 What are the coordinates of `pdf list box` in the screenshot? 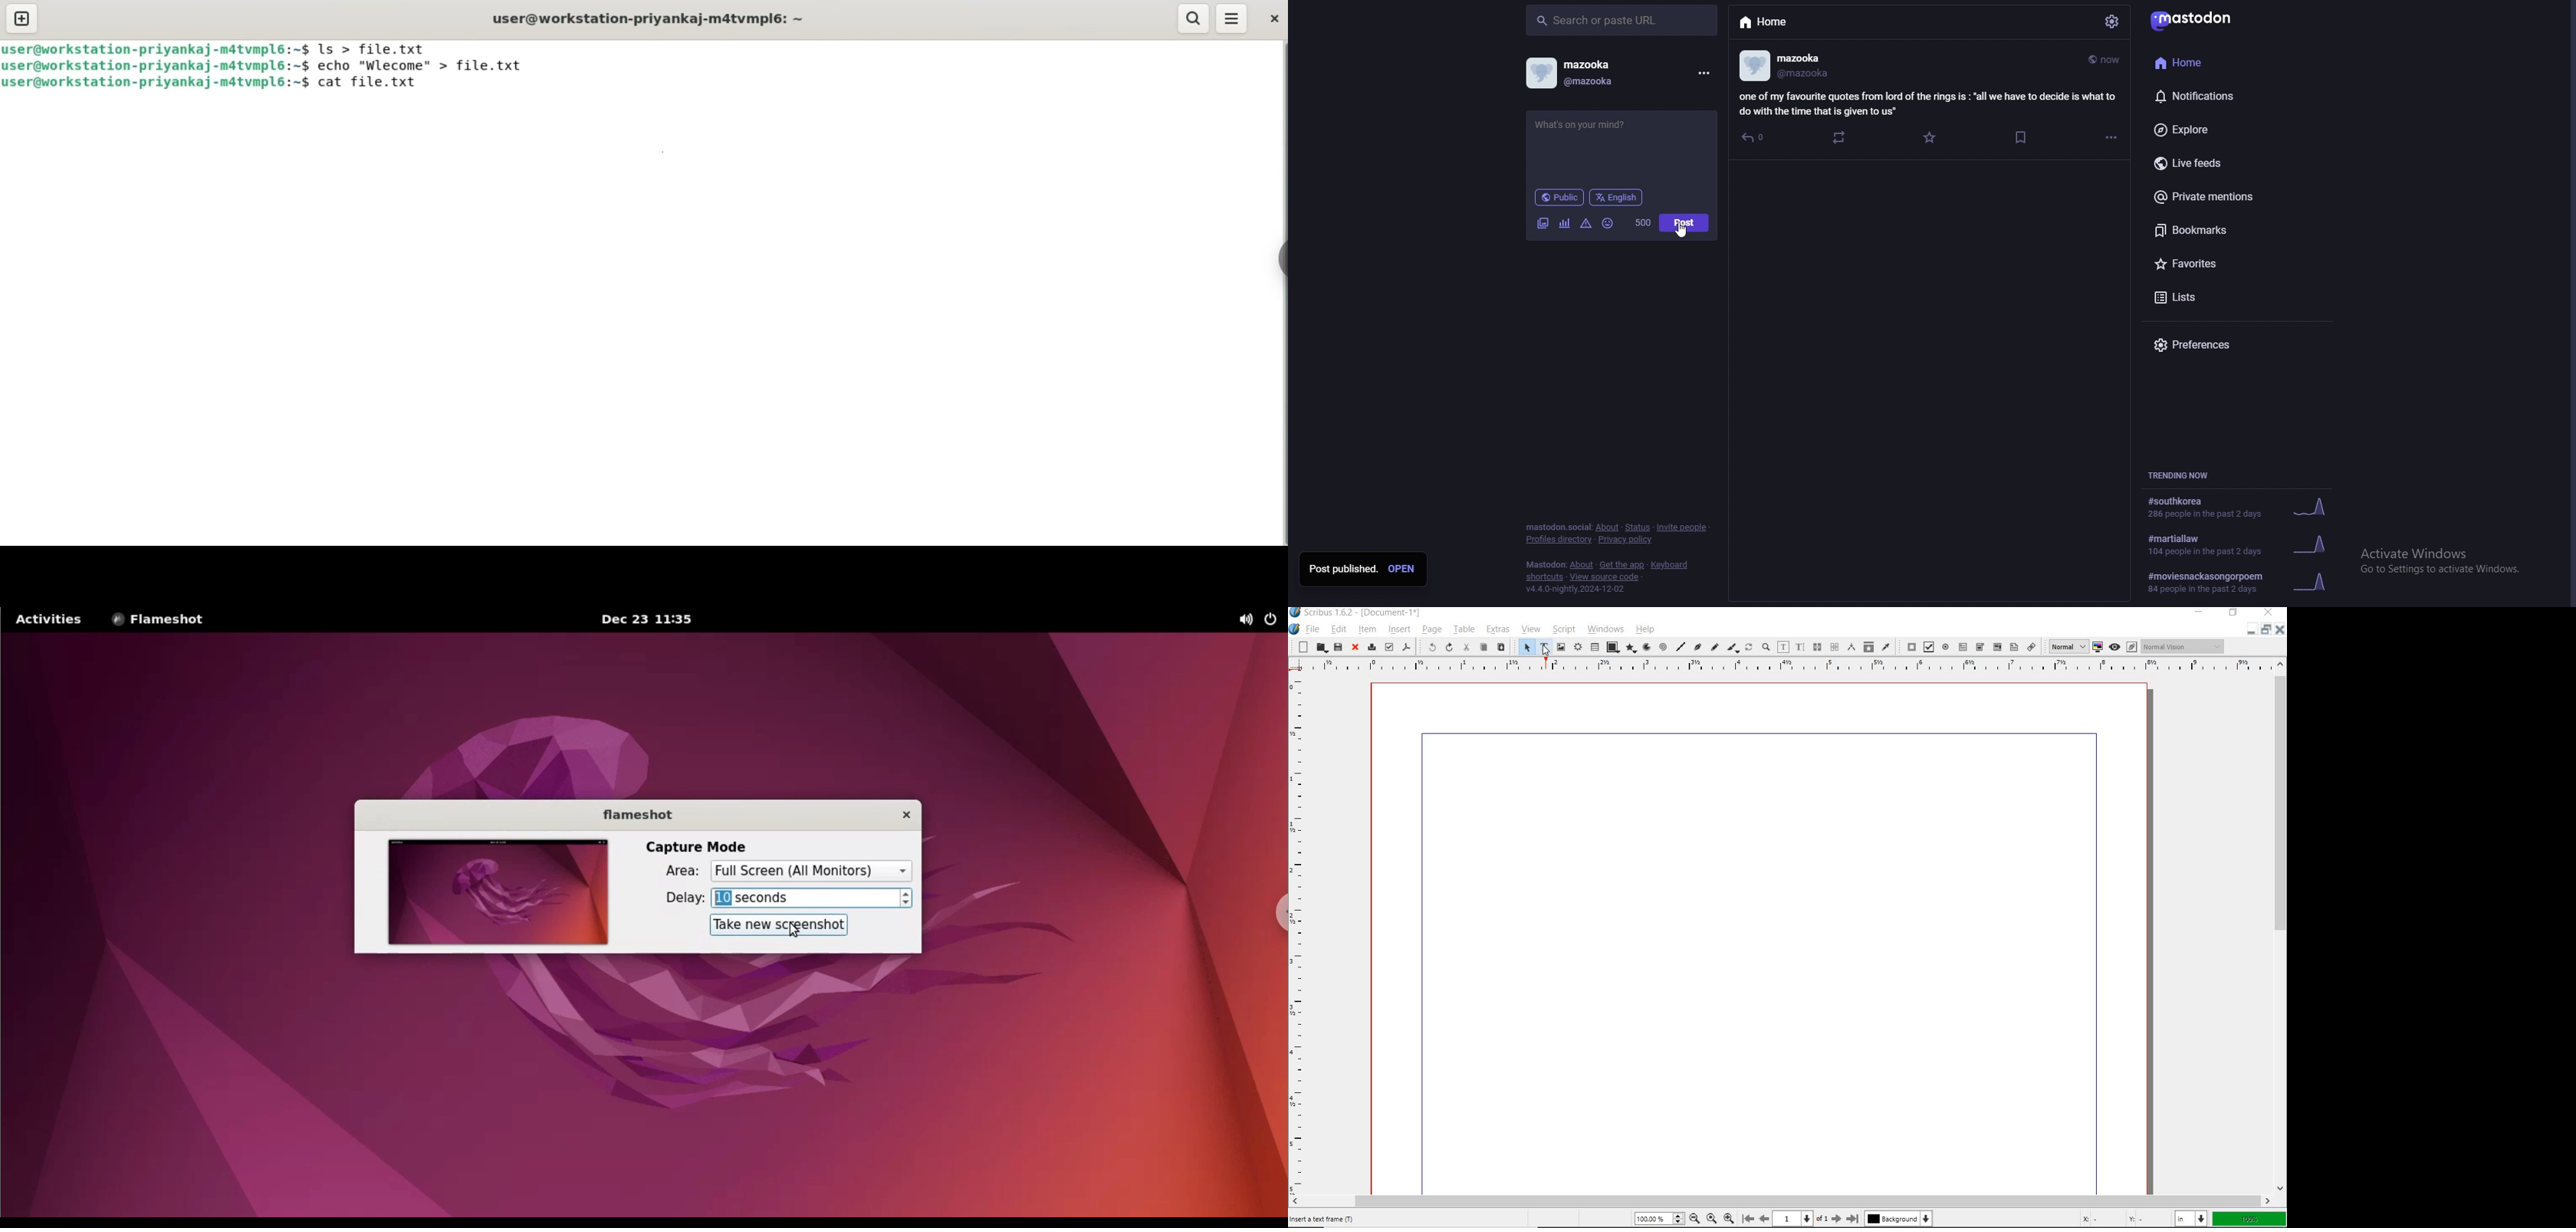 It's located at (2014, 647).